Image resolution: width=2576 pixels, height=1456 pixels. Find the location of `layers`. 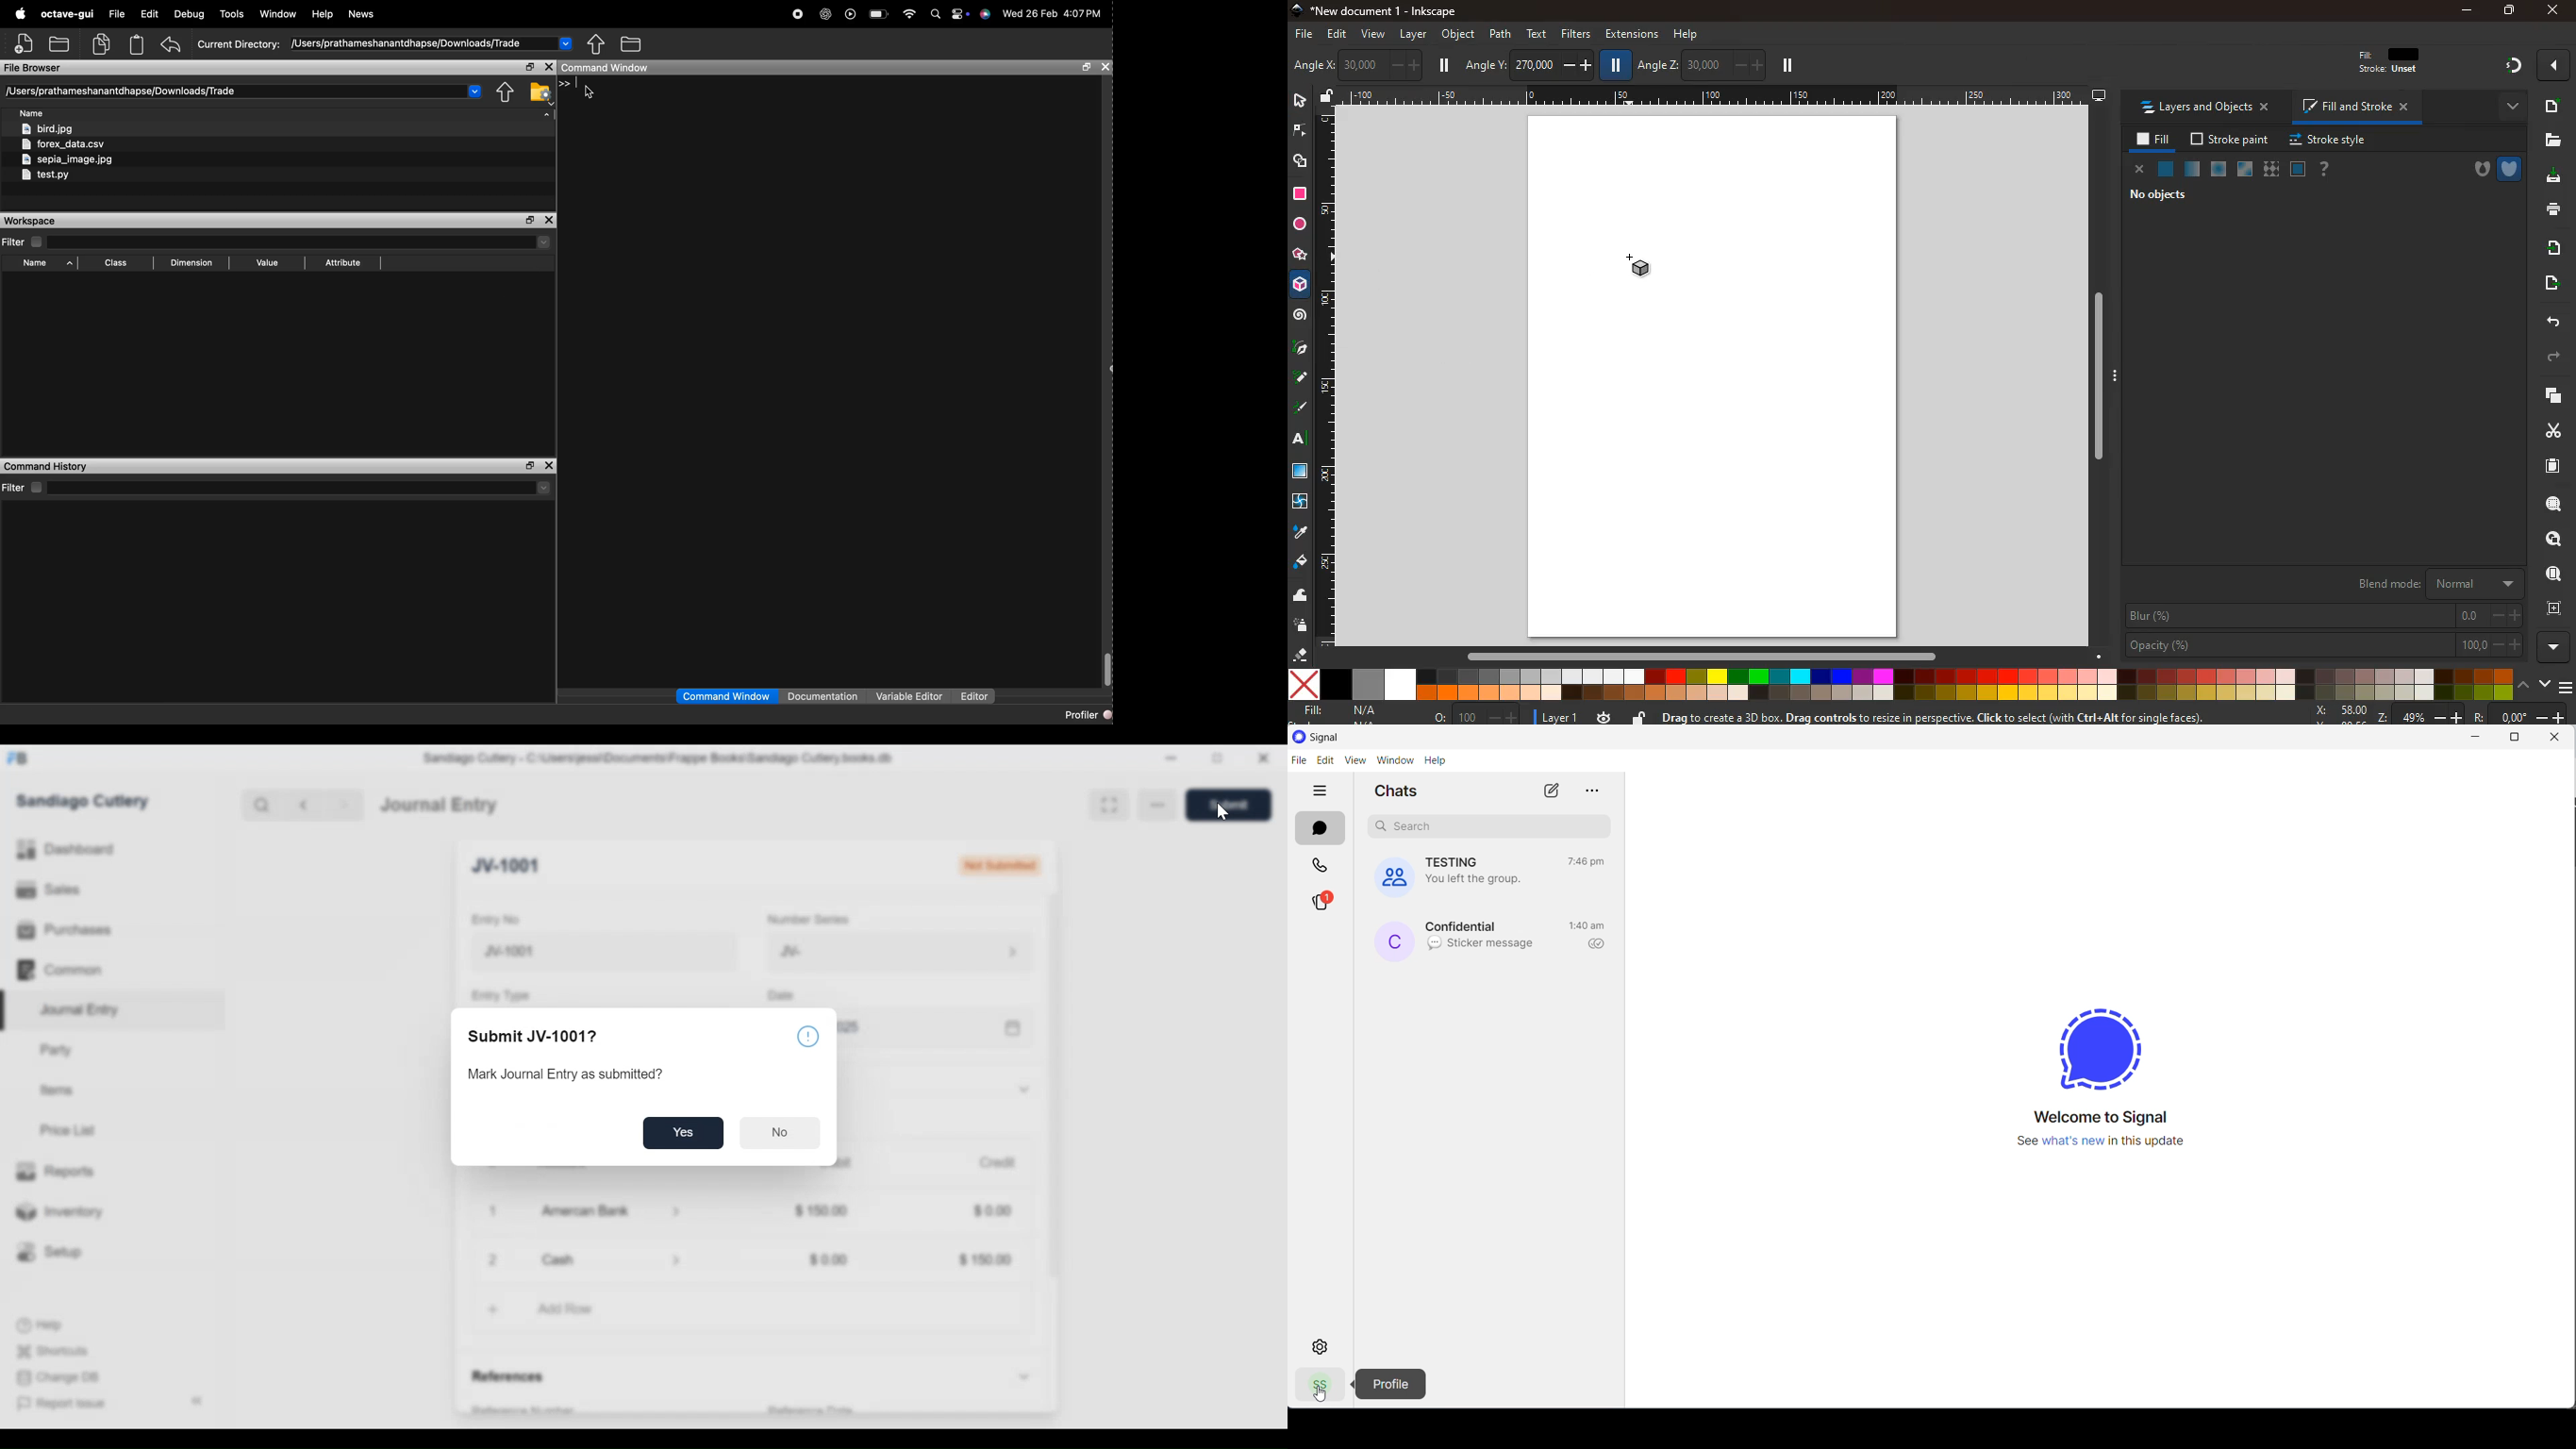

layers is located at coordinates (2550, 397).